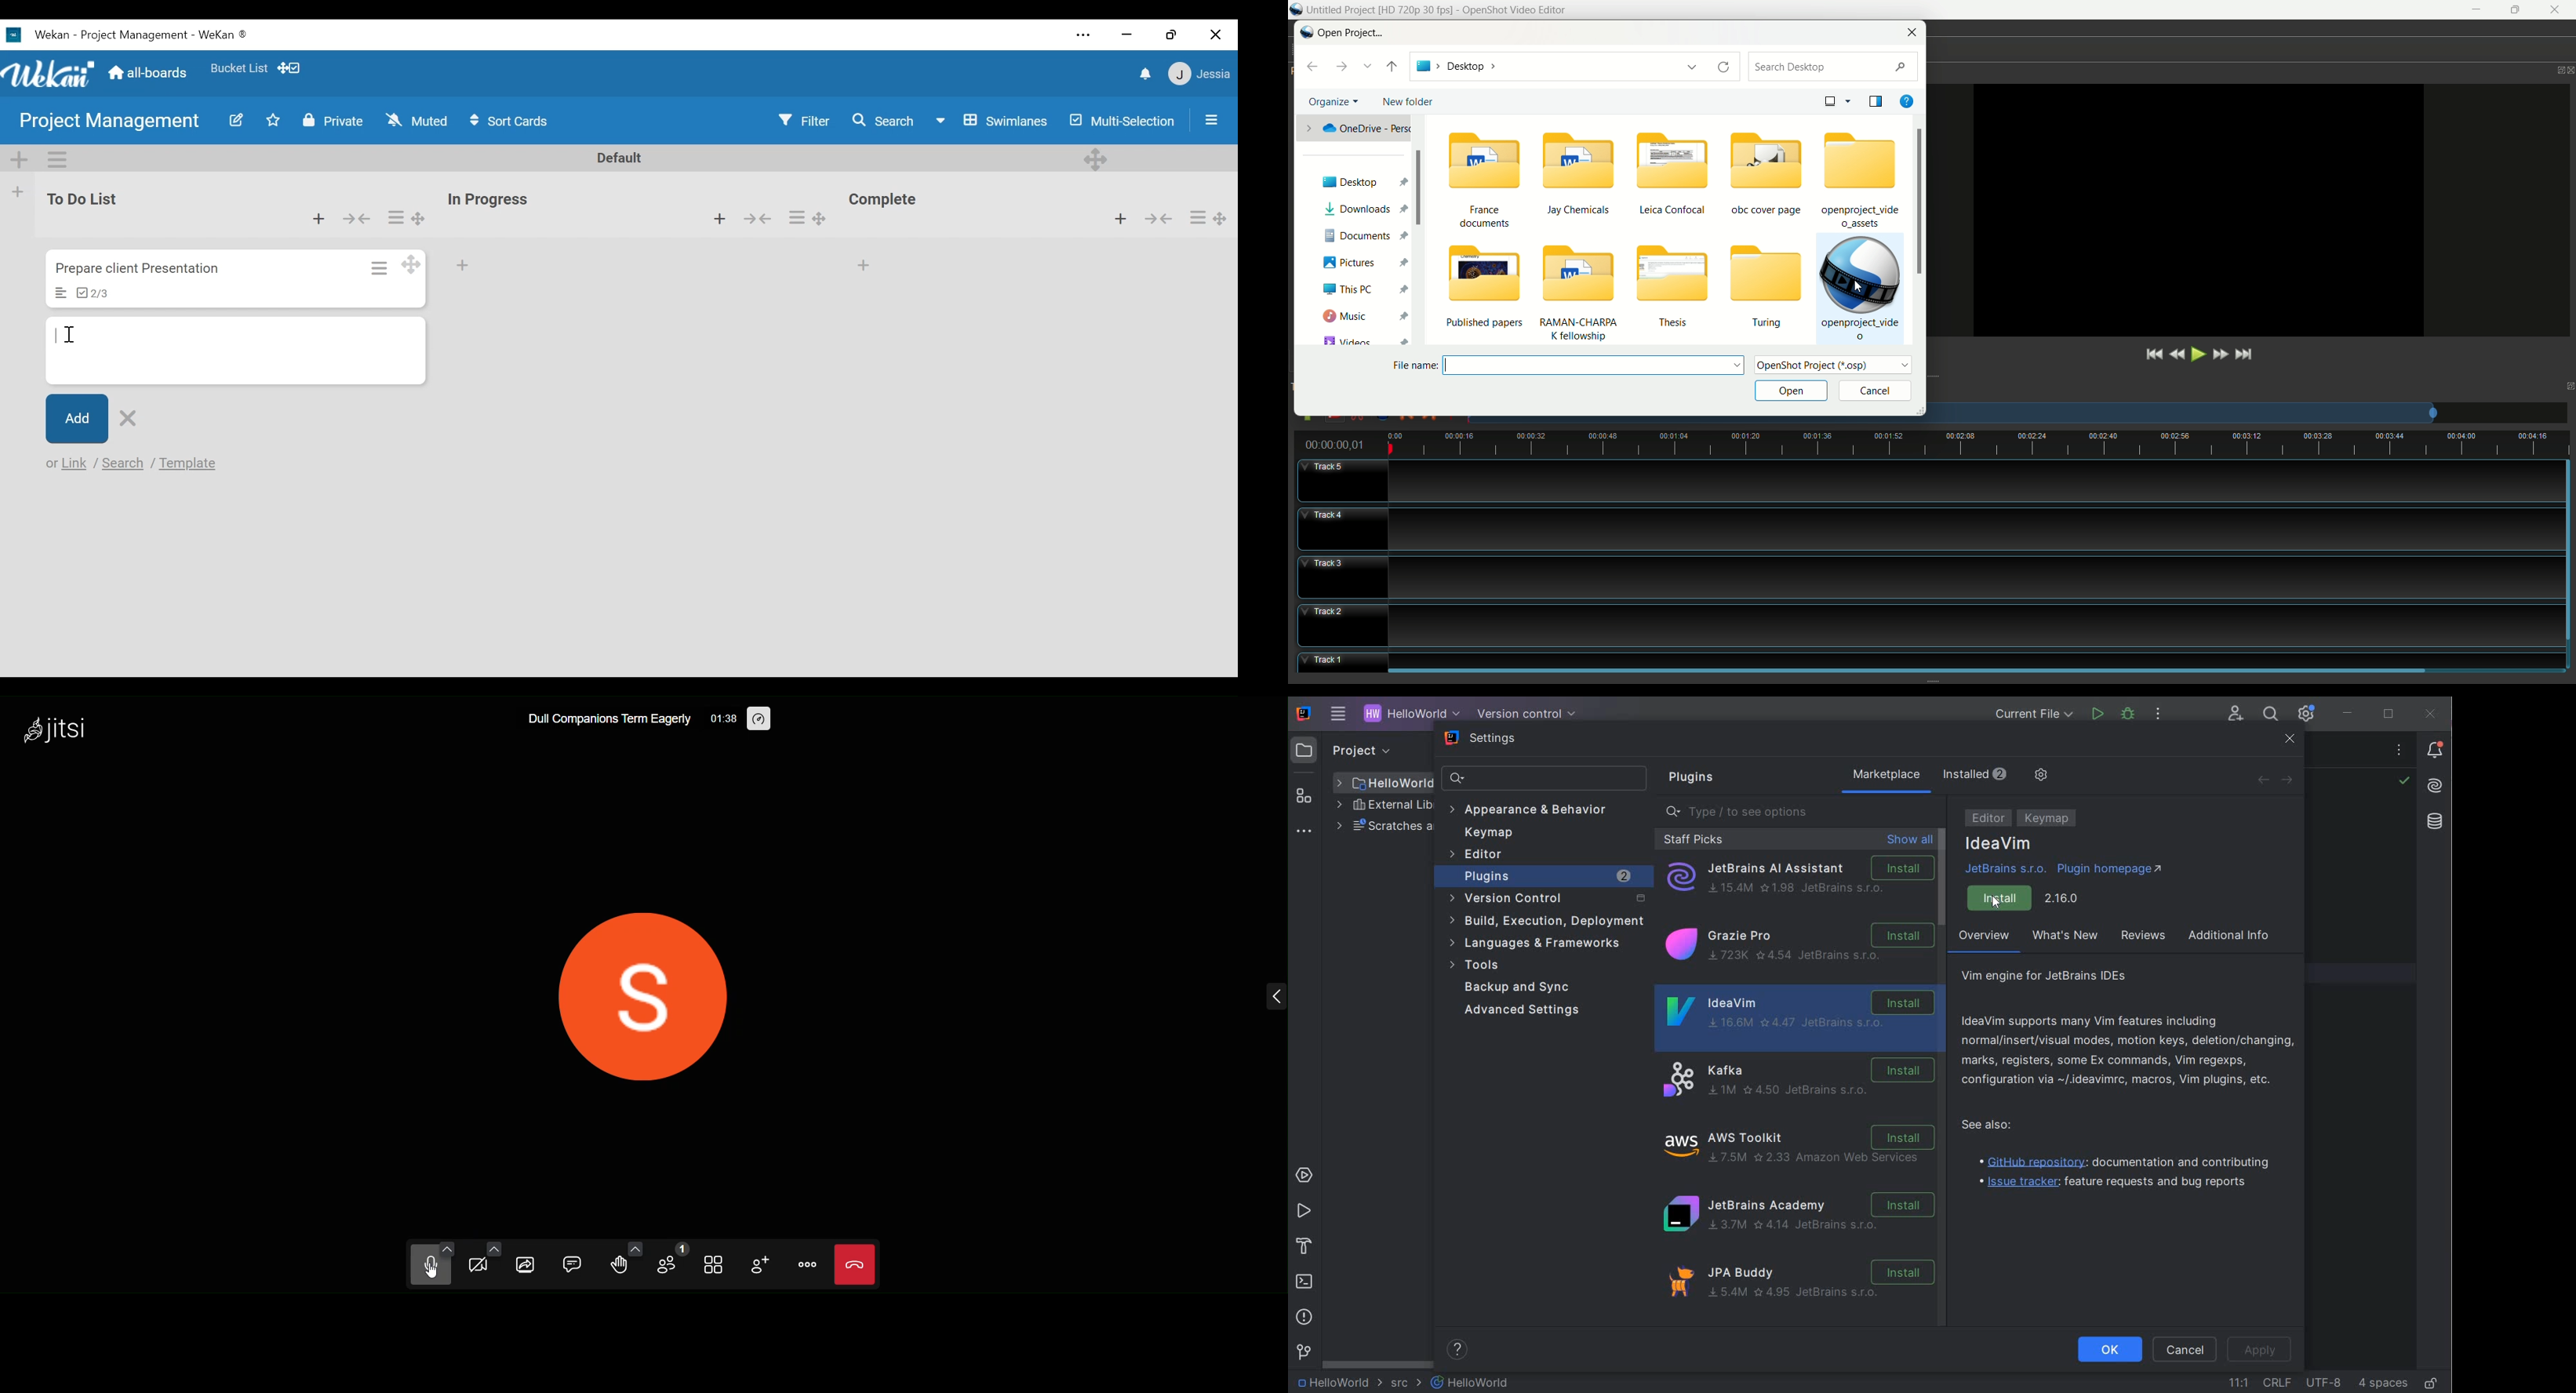 The width and height of the screenshot is (2576, 1400). What do you see at coordinates (620, 159) in the screenshot?
I see `Default` at bounding box center [620, 159].